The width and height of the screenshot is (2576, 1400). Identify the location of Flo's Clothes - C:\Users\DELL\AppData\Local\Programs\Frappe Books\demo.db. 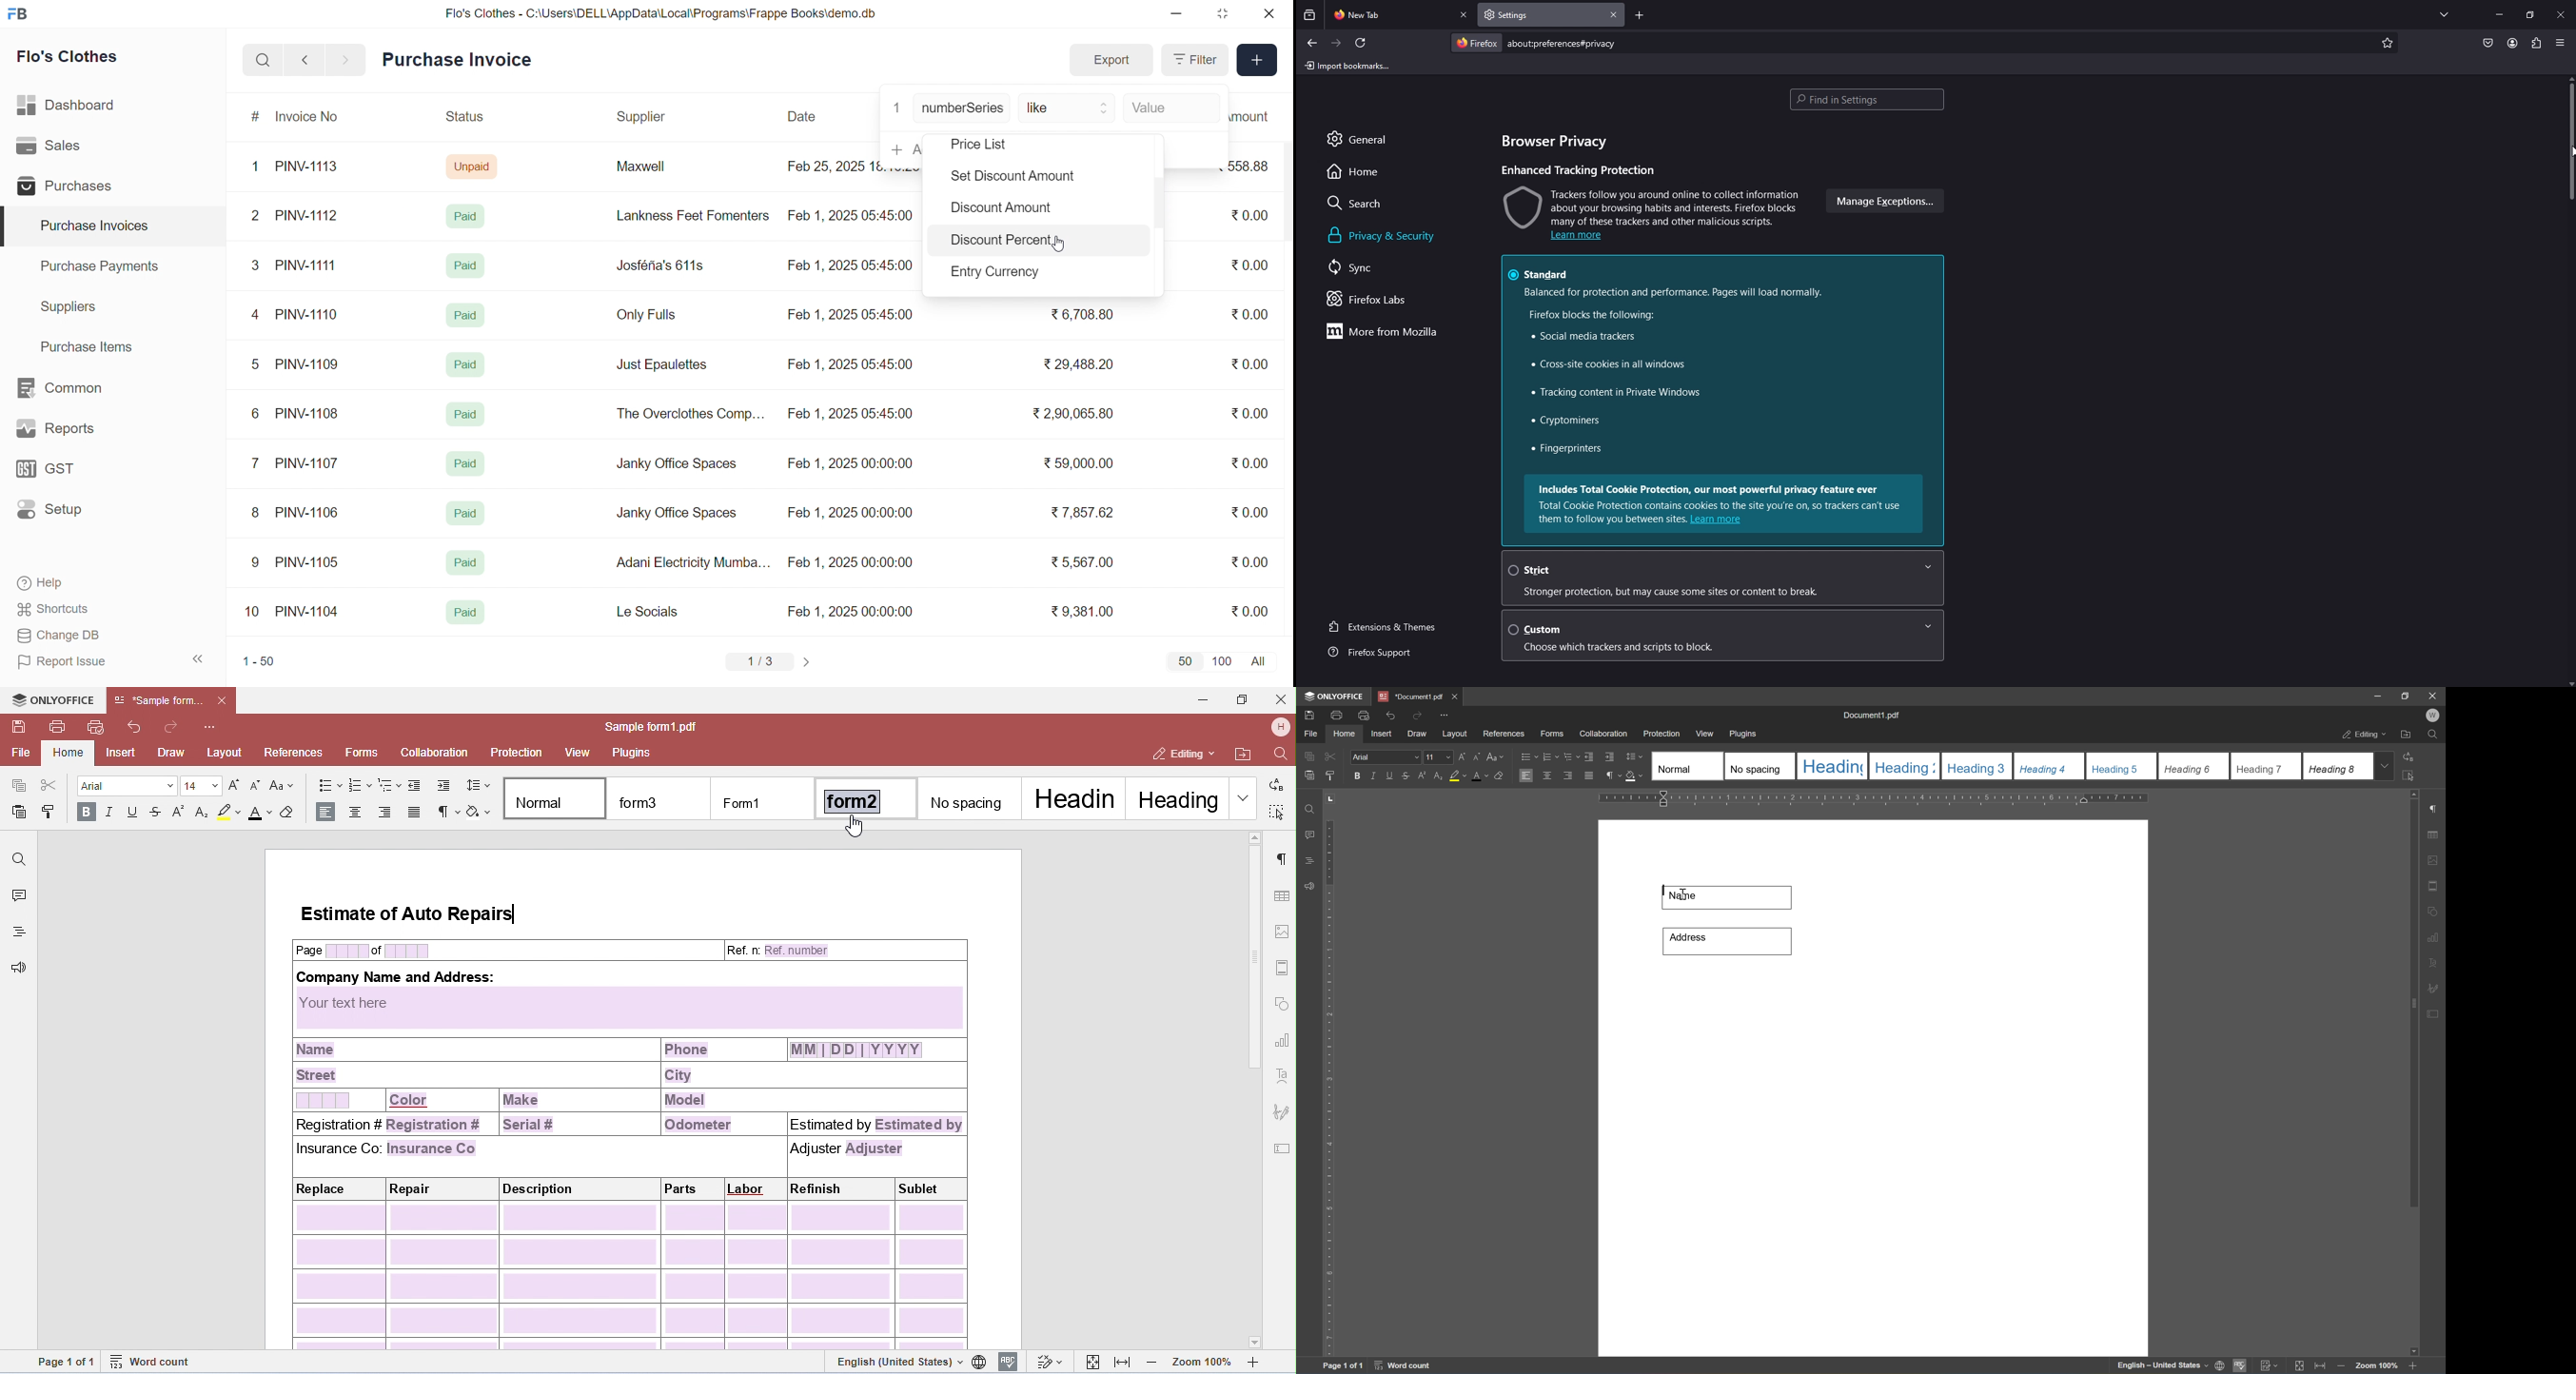
(661, 13).